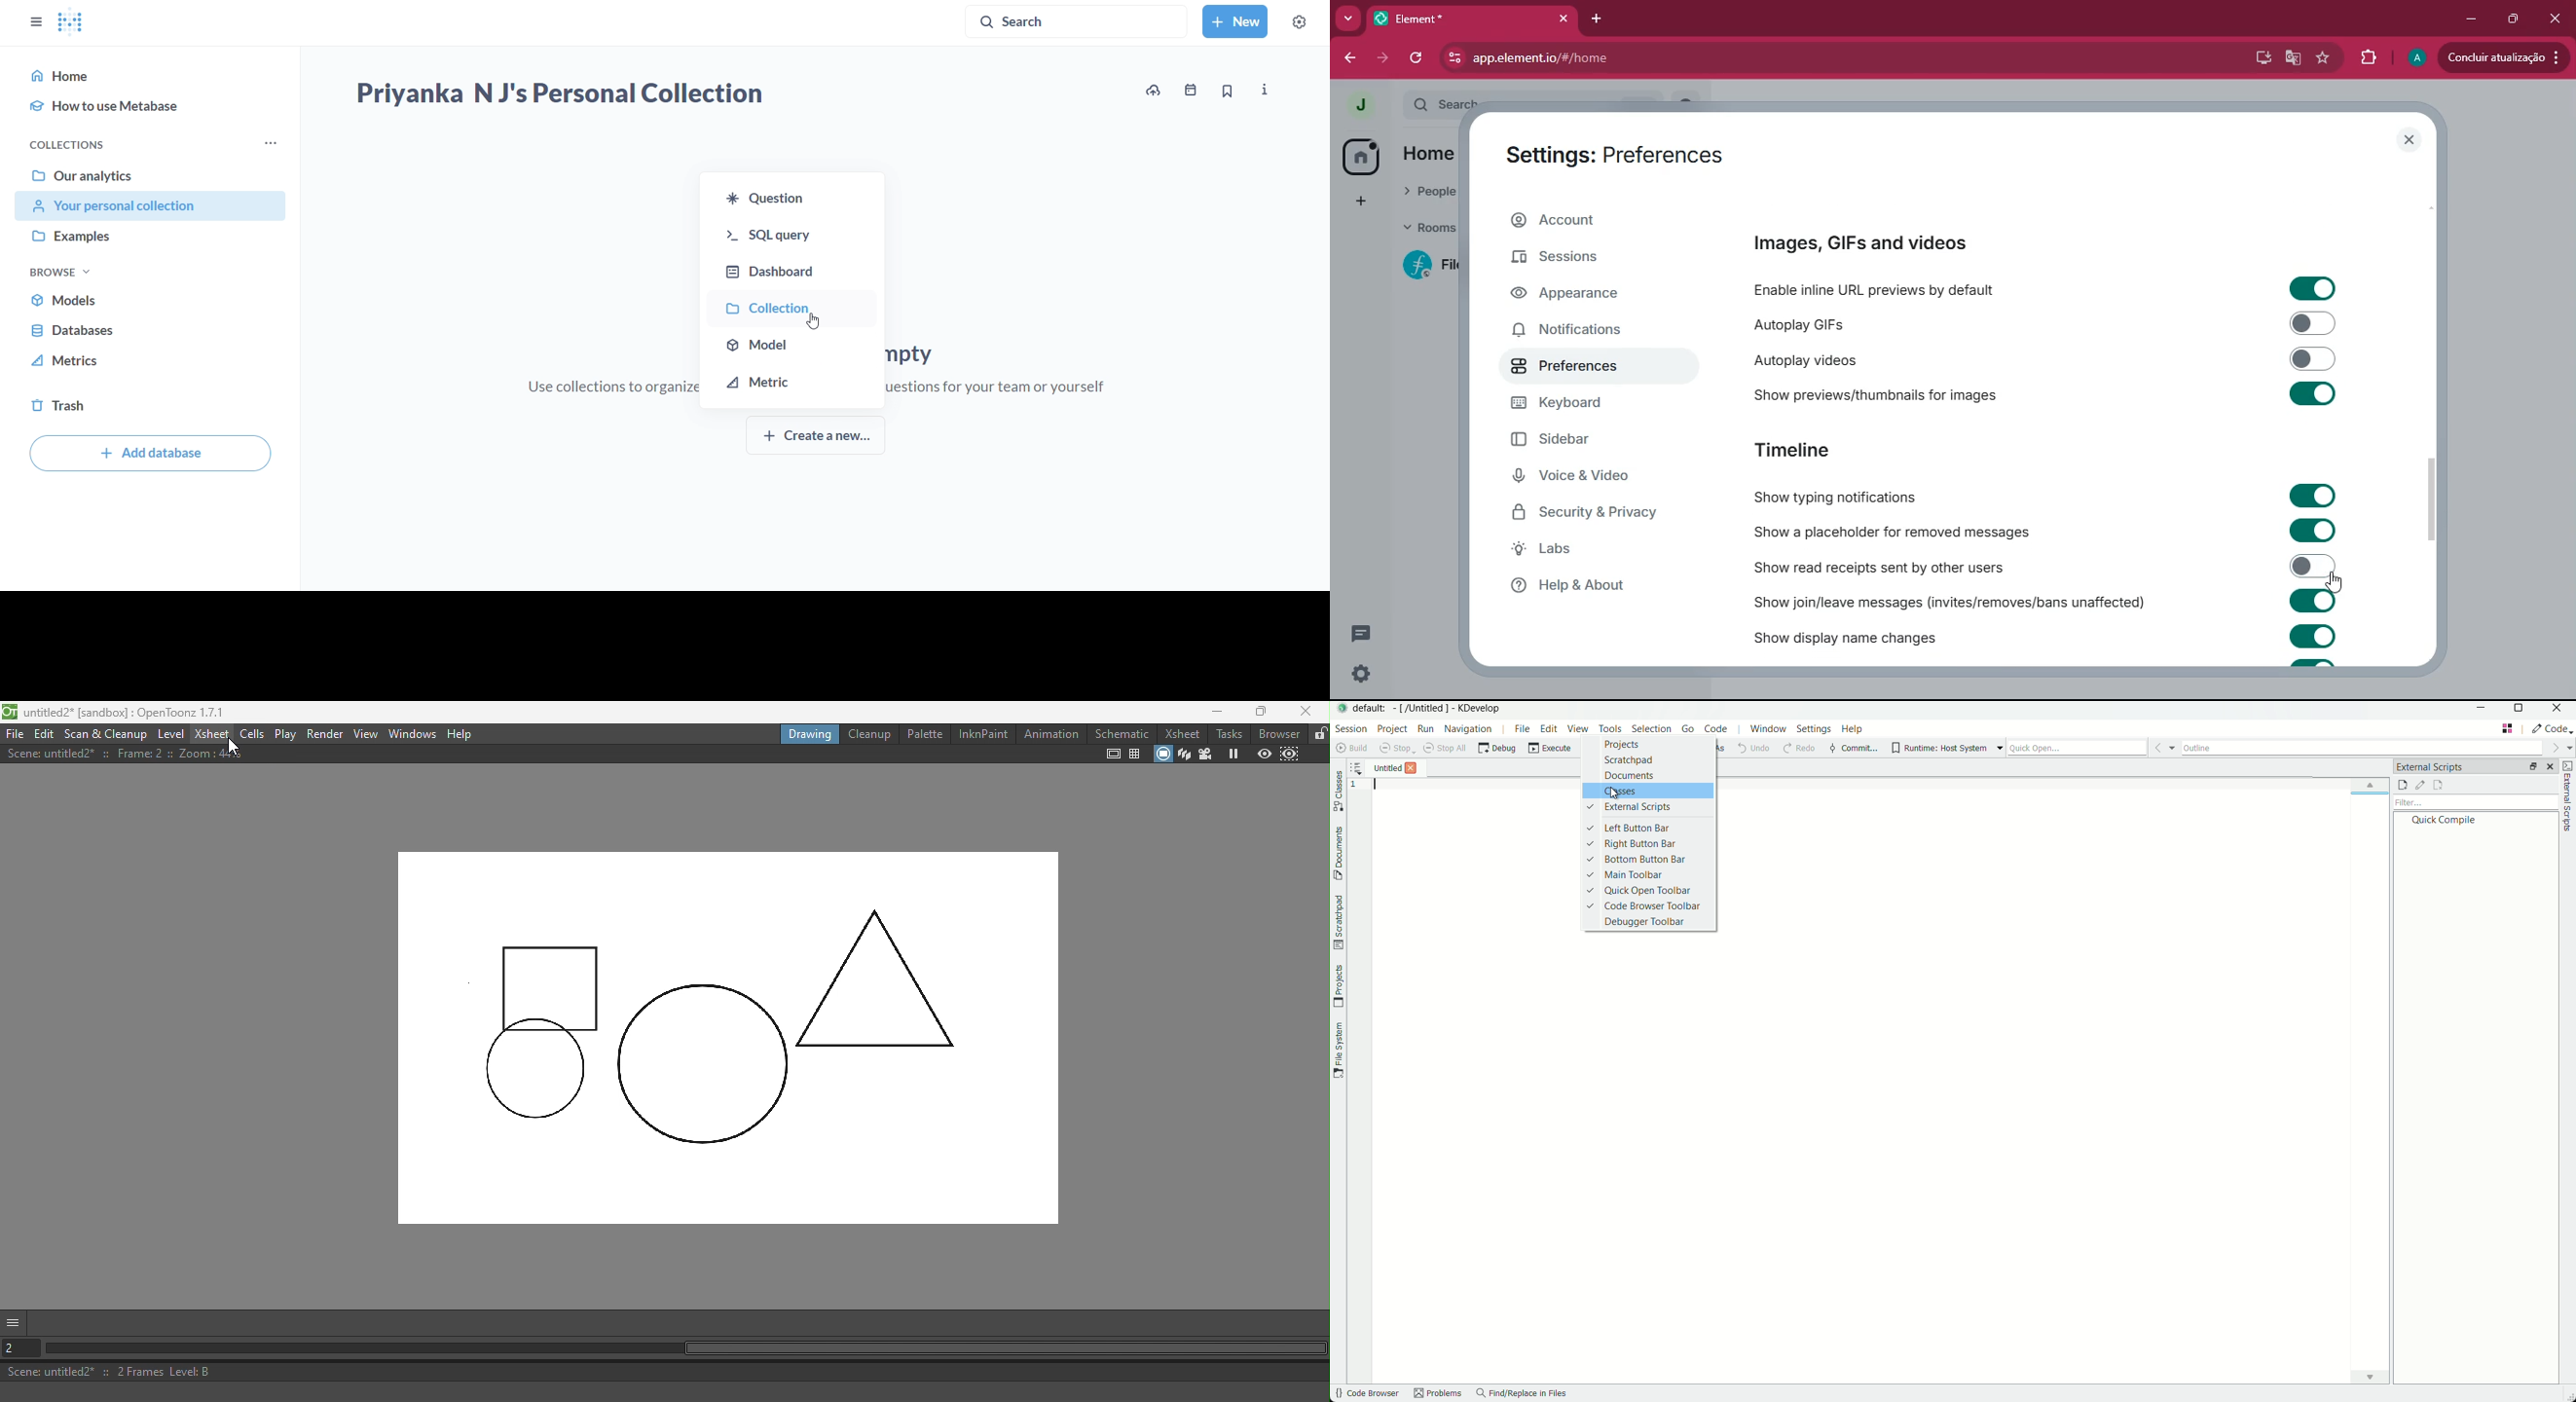  What do you see at coordinates (27, 17) in the screenshot?
I see `close sidebar` at bounding box center [27, 17].